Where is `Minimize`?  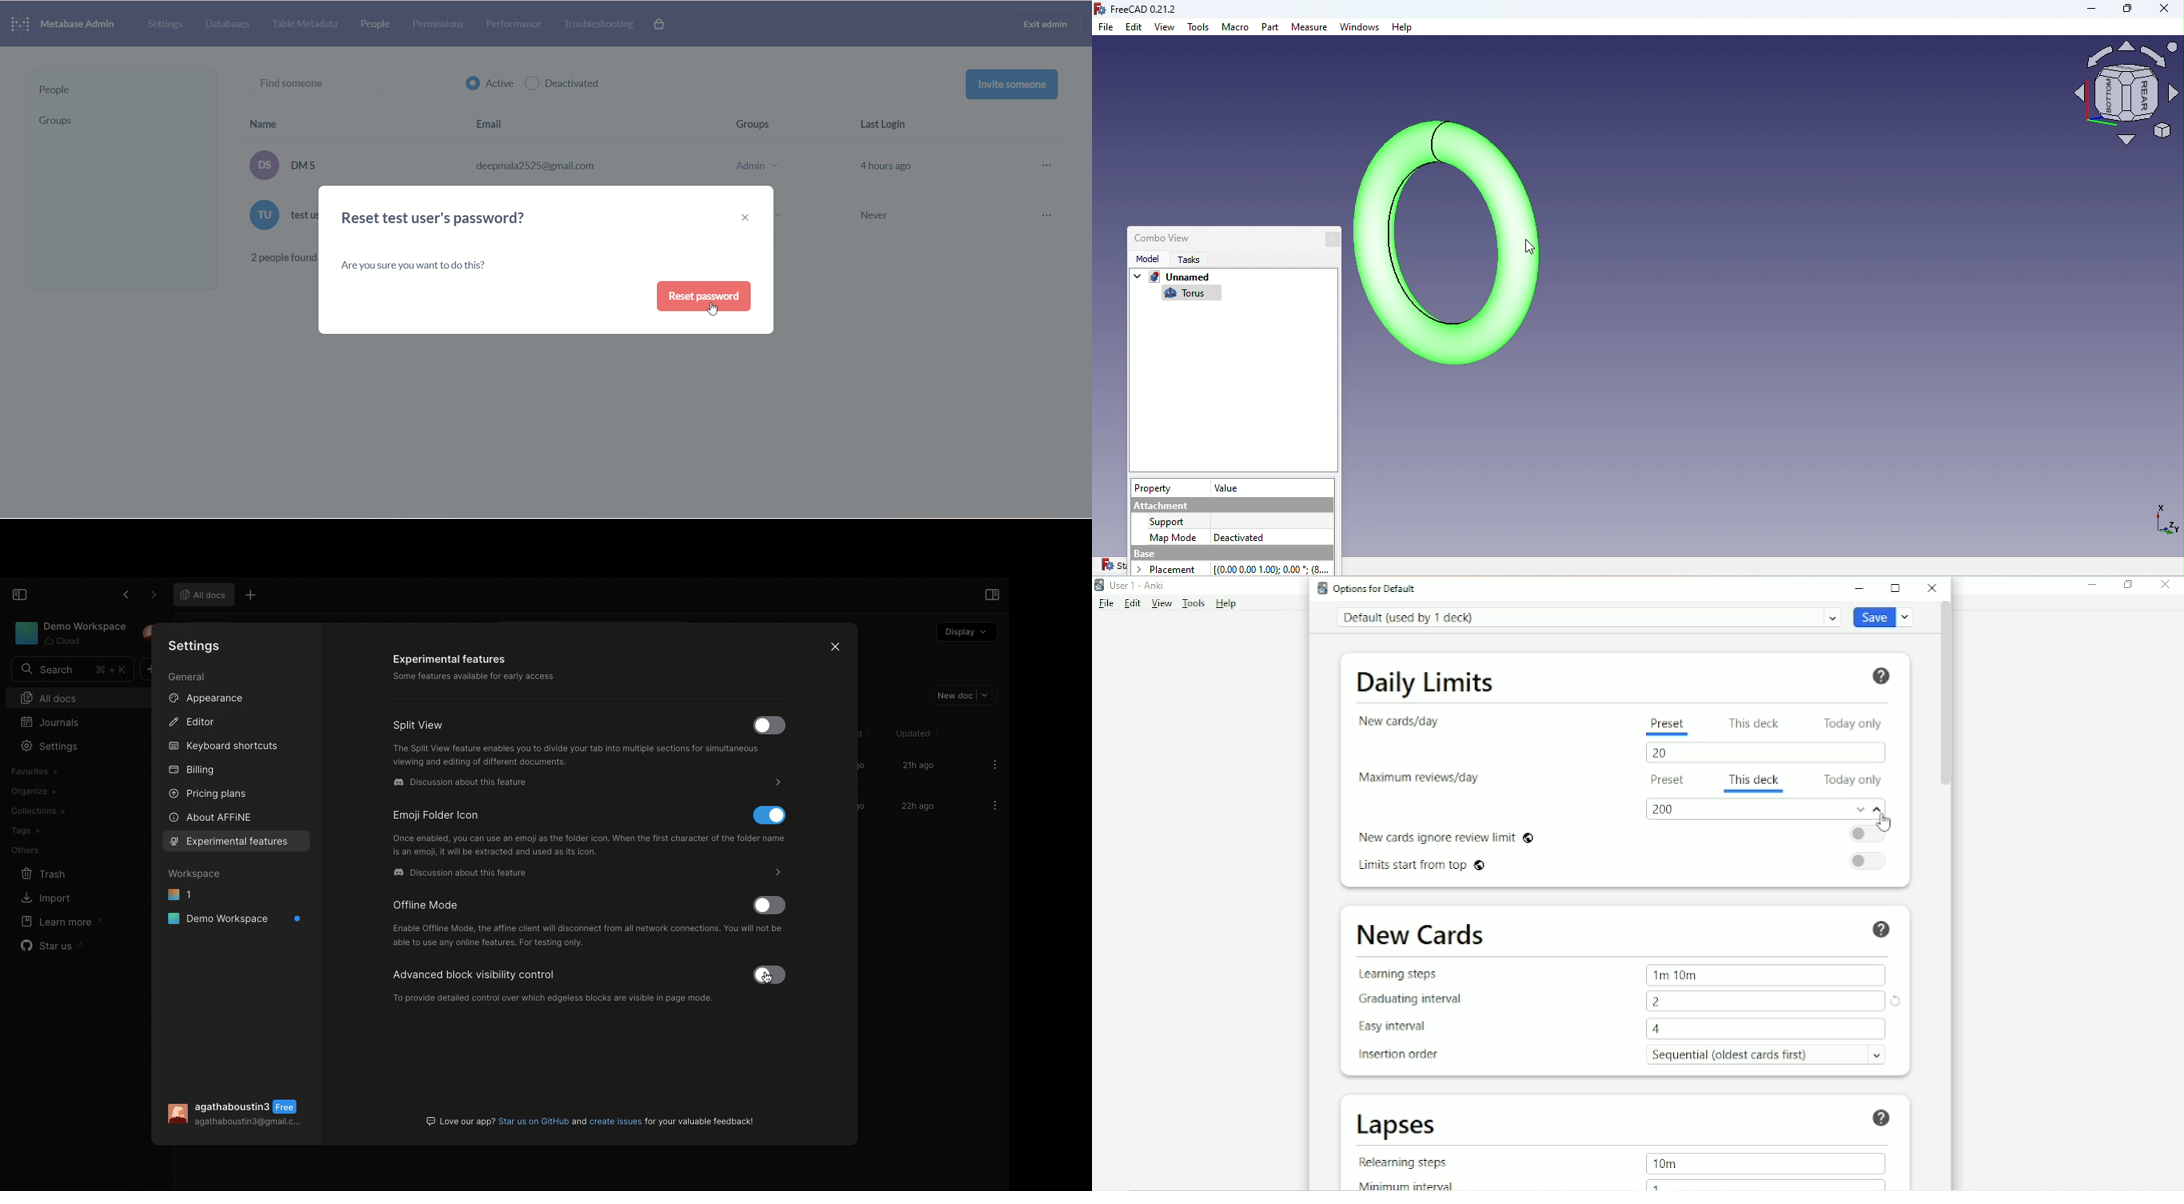
Minimize is located at coordinates (1862, 587).